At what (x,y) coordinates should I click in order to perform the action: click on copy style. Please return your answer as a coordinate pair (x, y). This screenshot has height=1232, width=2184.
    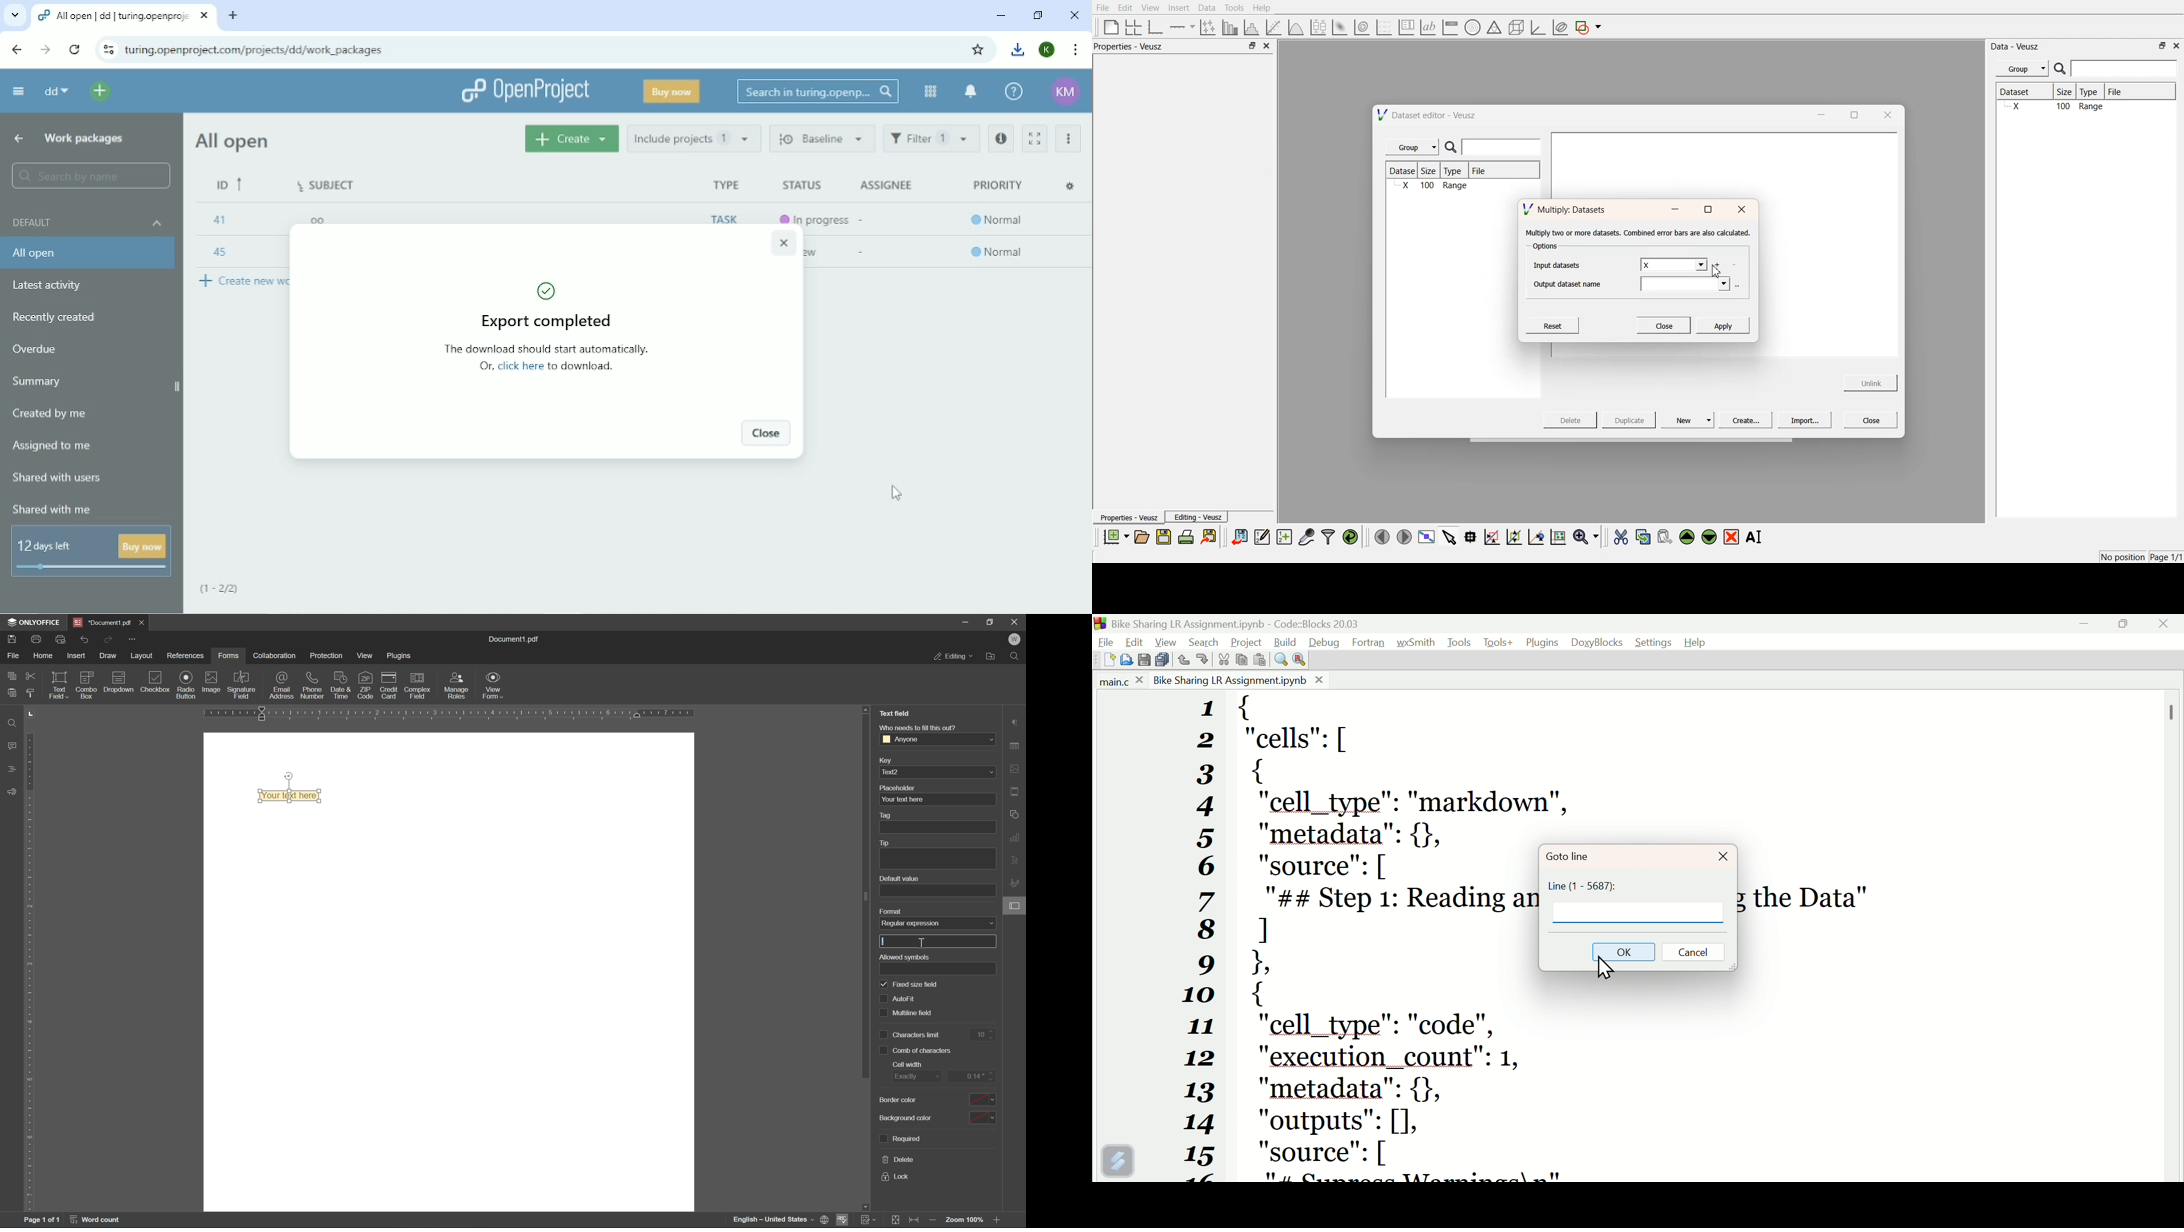
    Looking at the image, I should click on (30, 695).